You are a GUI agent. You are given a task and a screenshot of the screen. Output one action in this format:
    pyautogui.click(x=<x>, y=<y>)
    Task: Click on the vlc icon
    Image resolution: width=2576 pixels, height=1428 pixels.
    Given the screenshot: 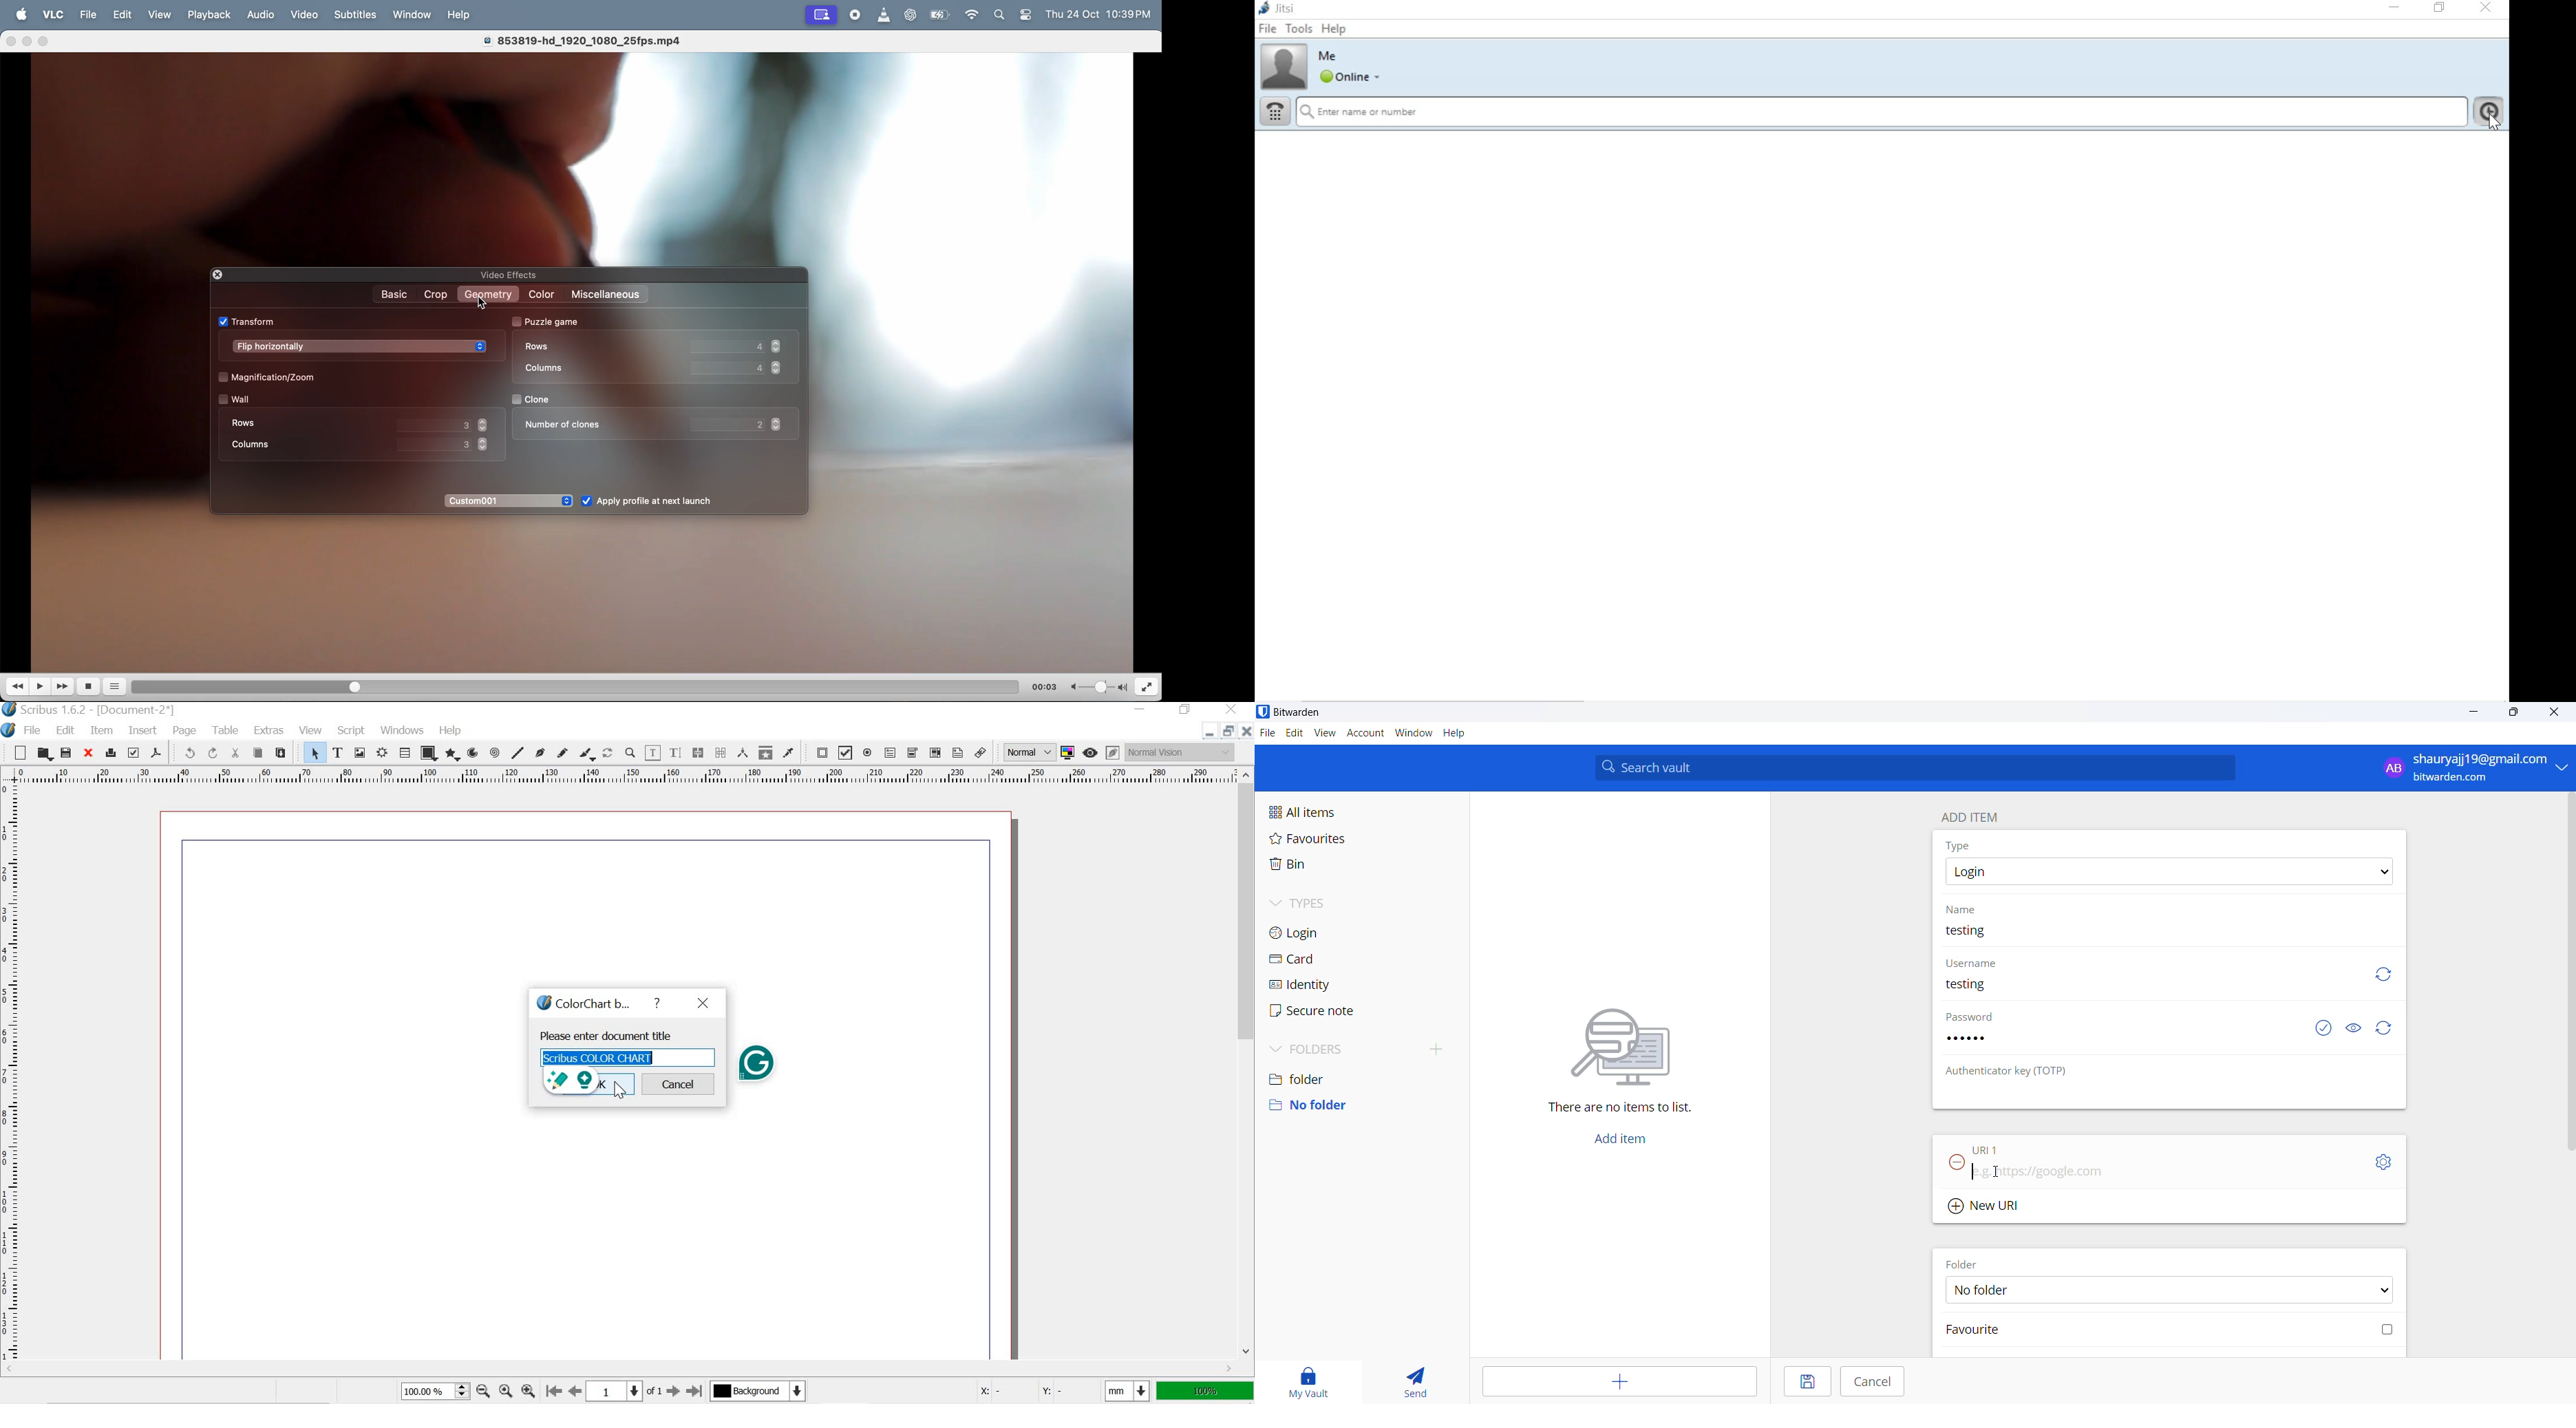 What is the action you would take?
    pyautogui.click(x=884, y=15)
    